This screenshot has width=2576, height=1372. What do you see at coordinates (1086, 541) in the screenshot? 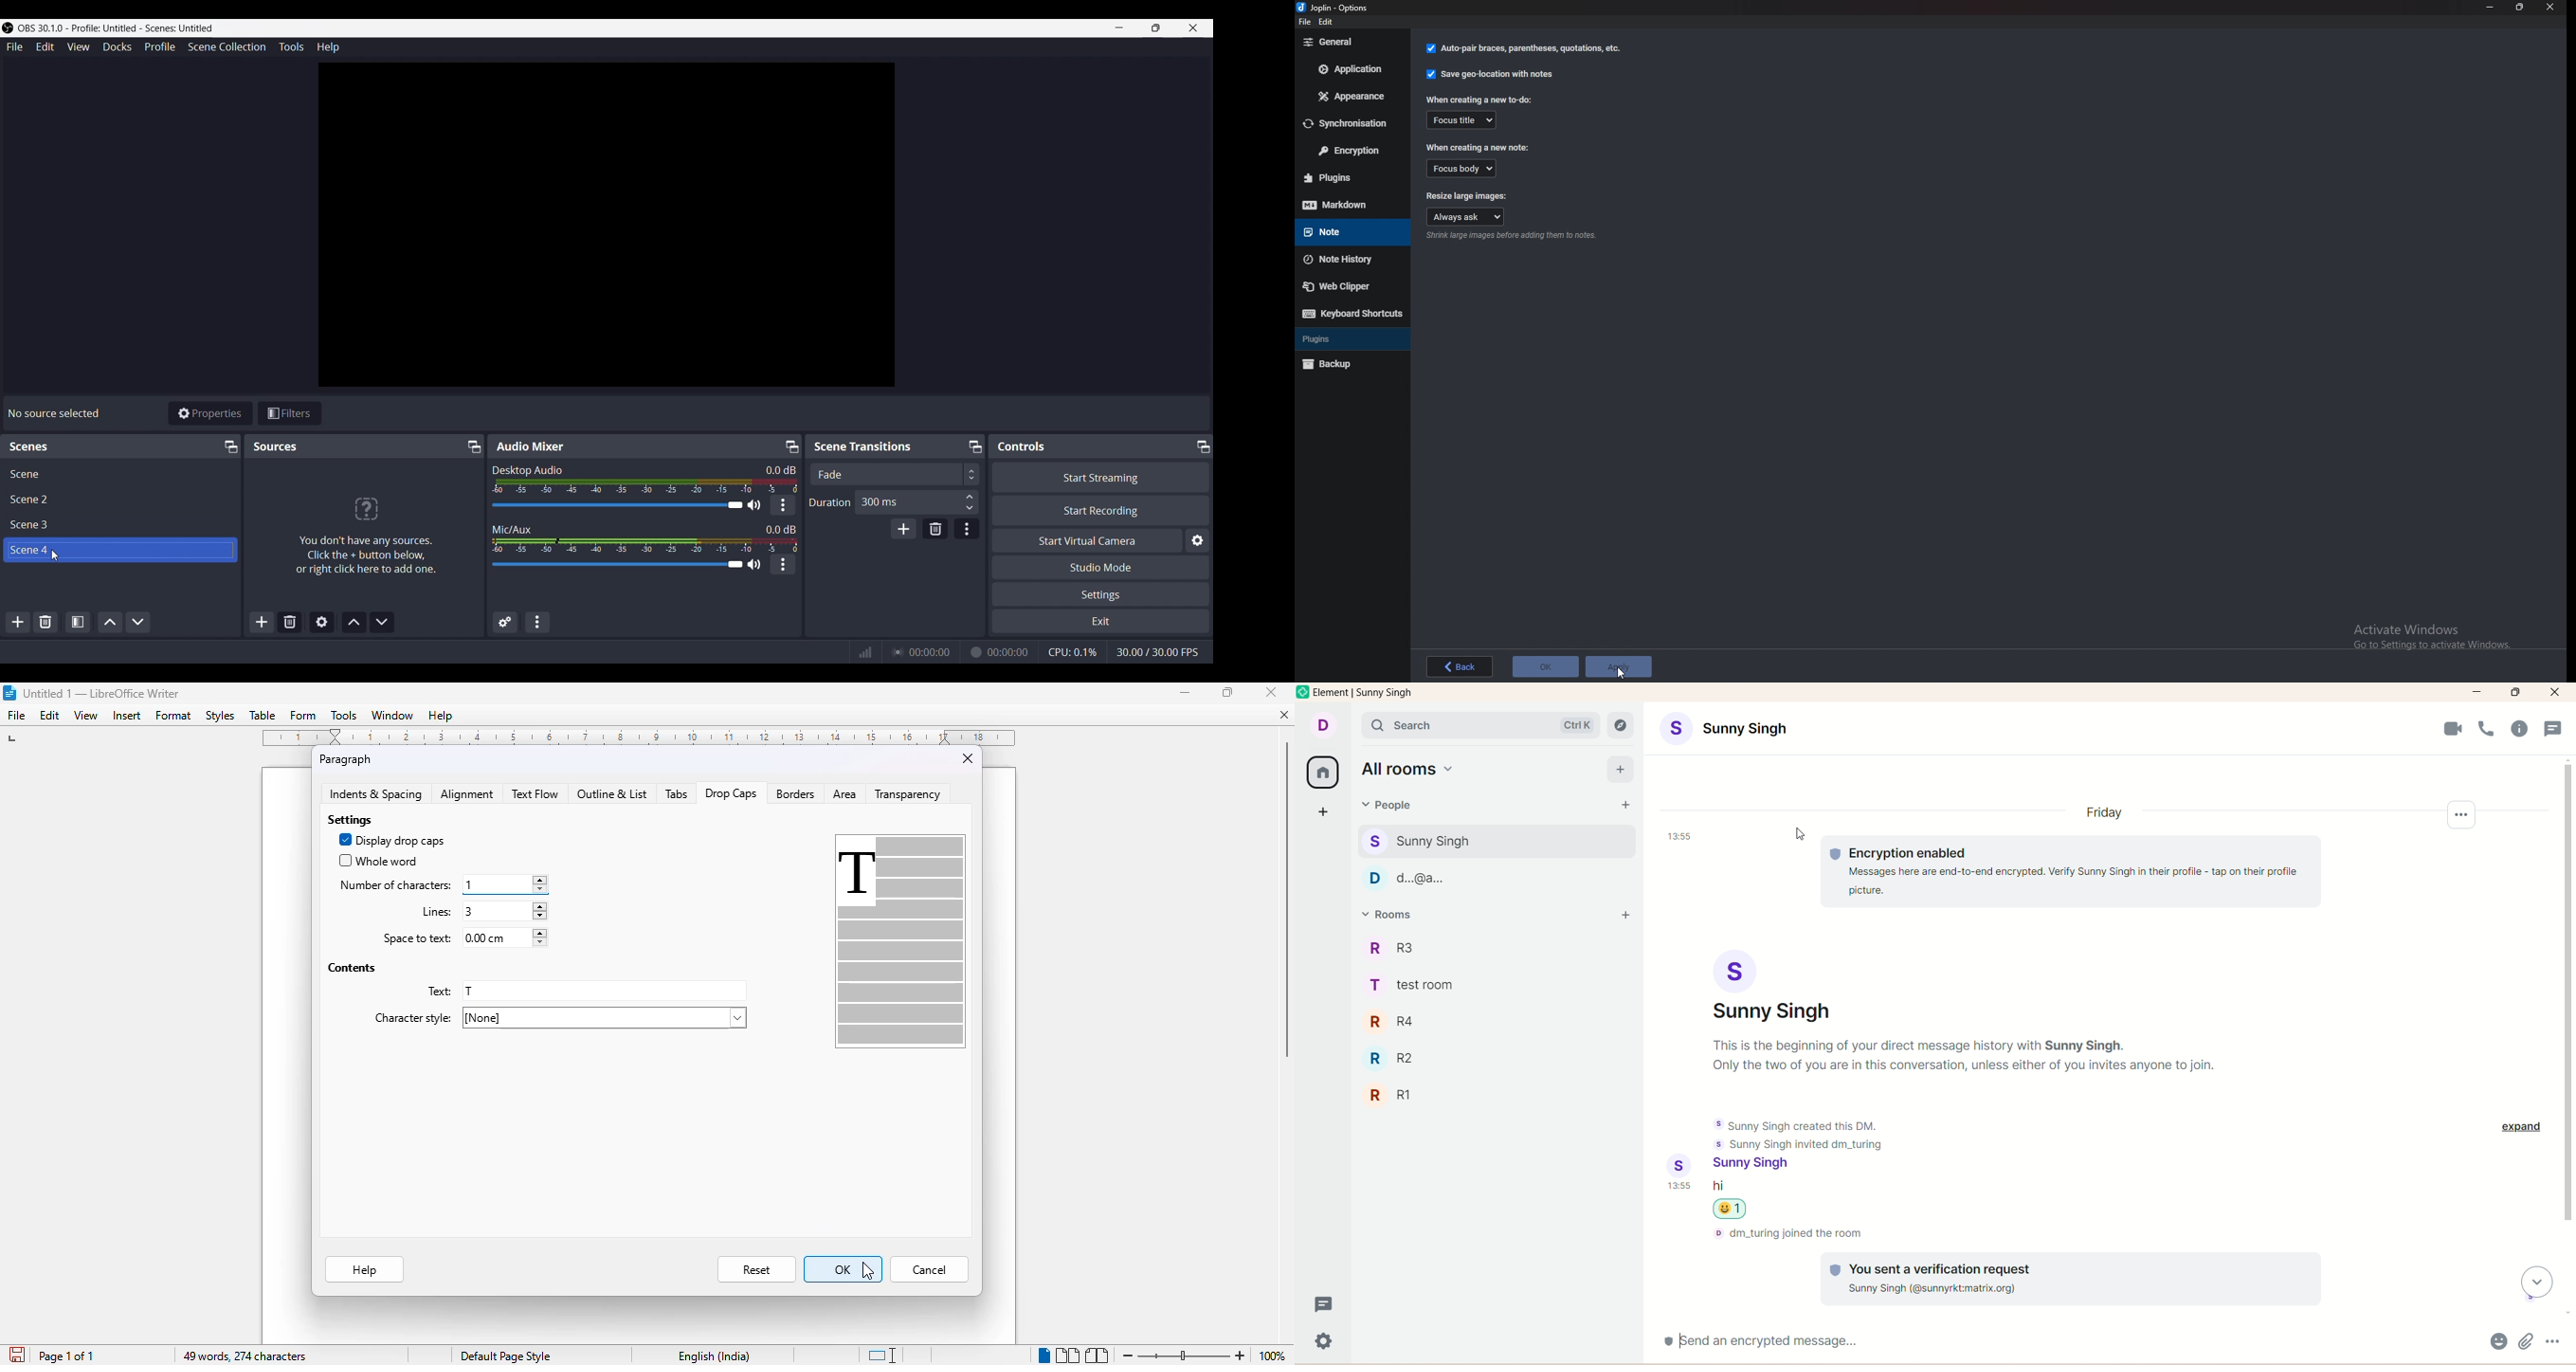
I see `Start Virtual Camera` at bounding box center [1086, 541].